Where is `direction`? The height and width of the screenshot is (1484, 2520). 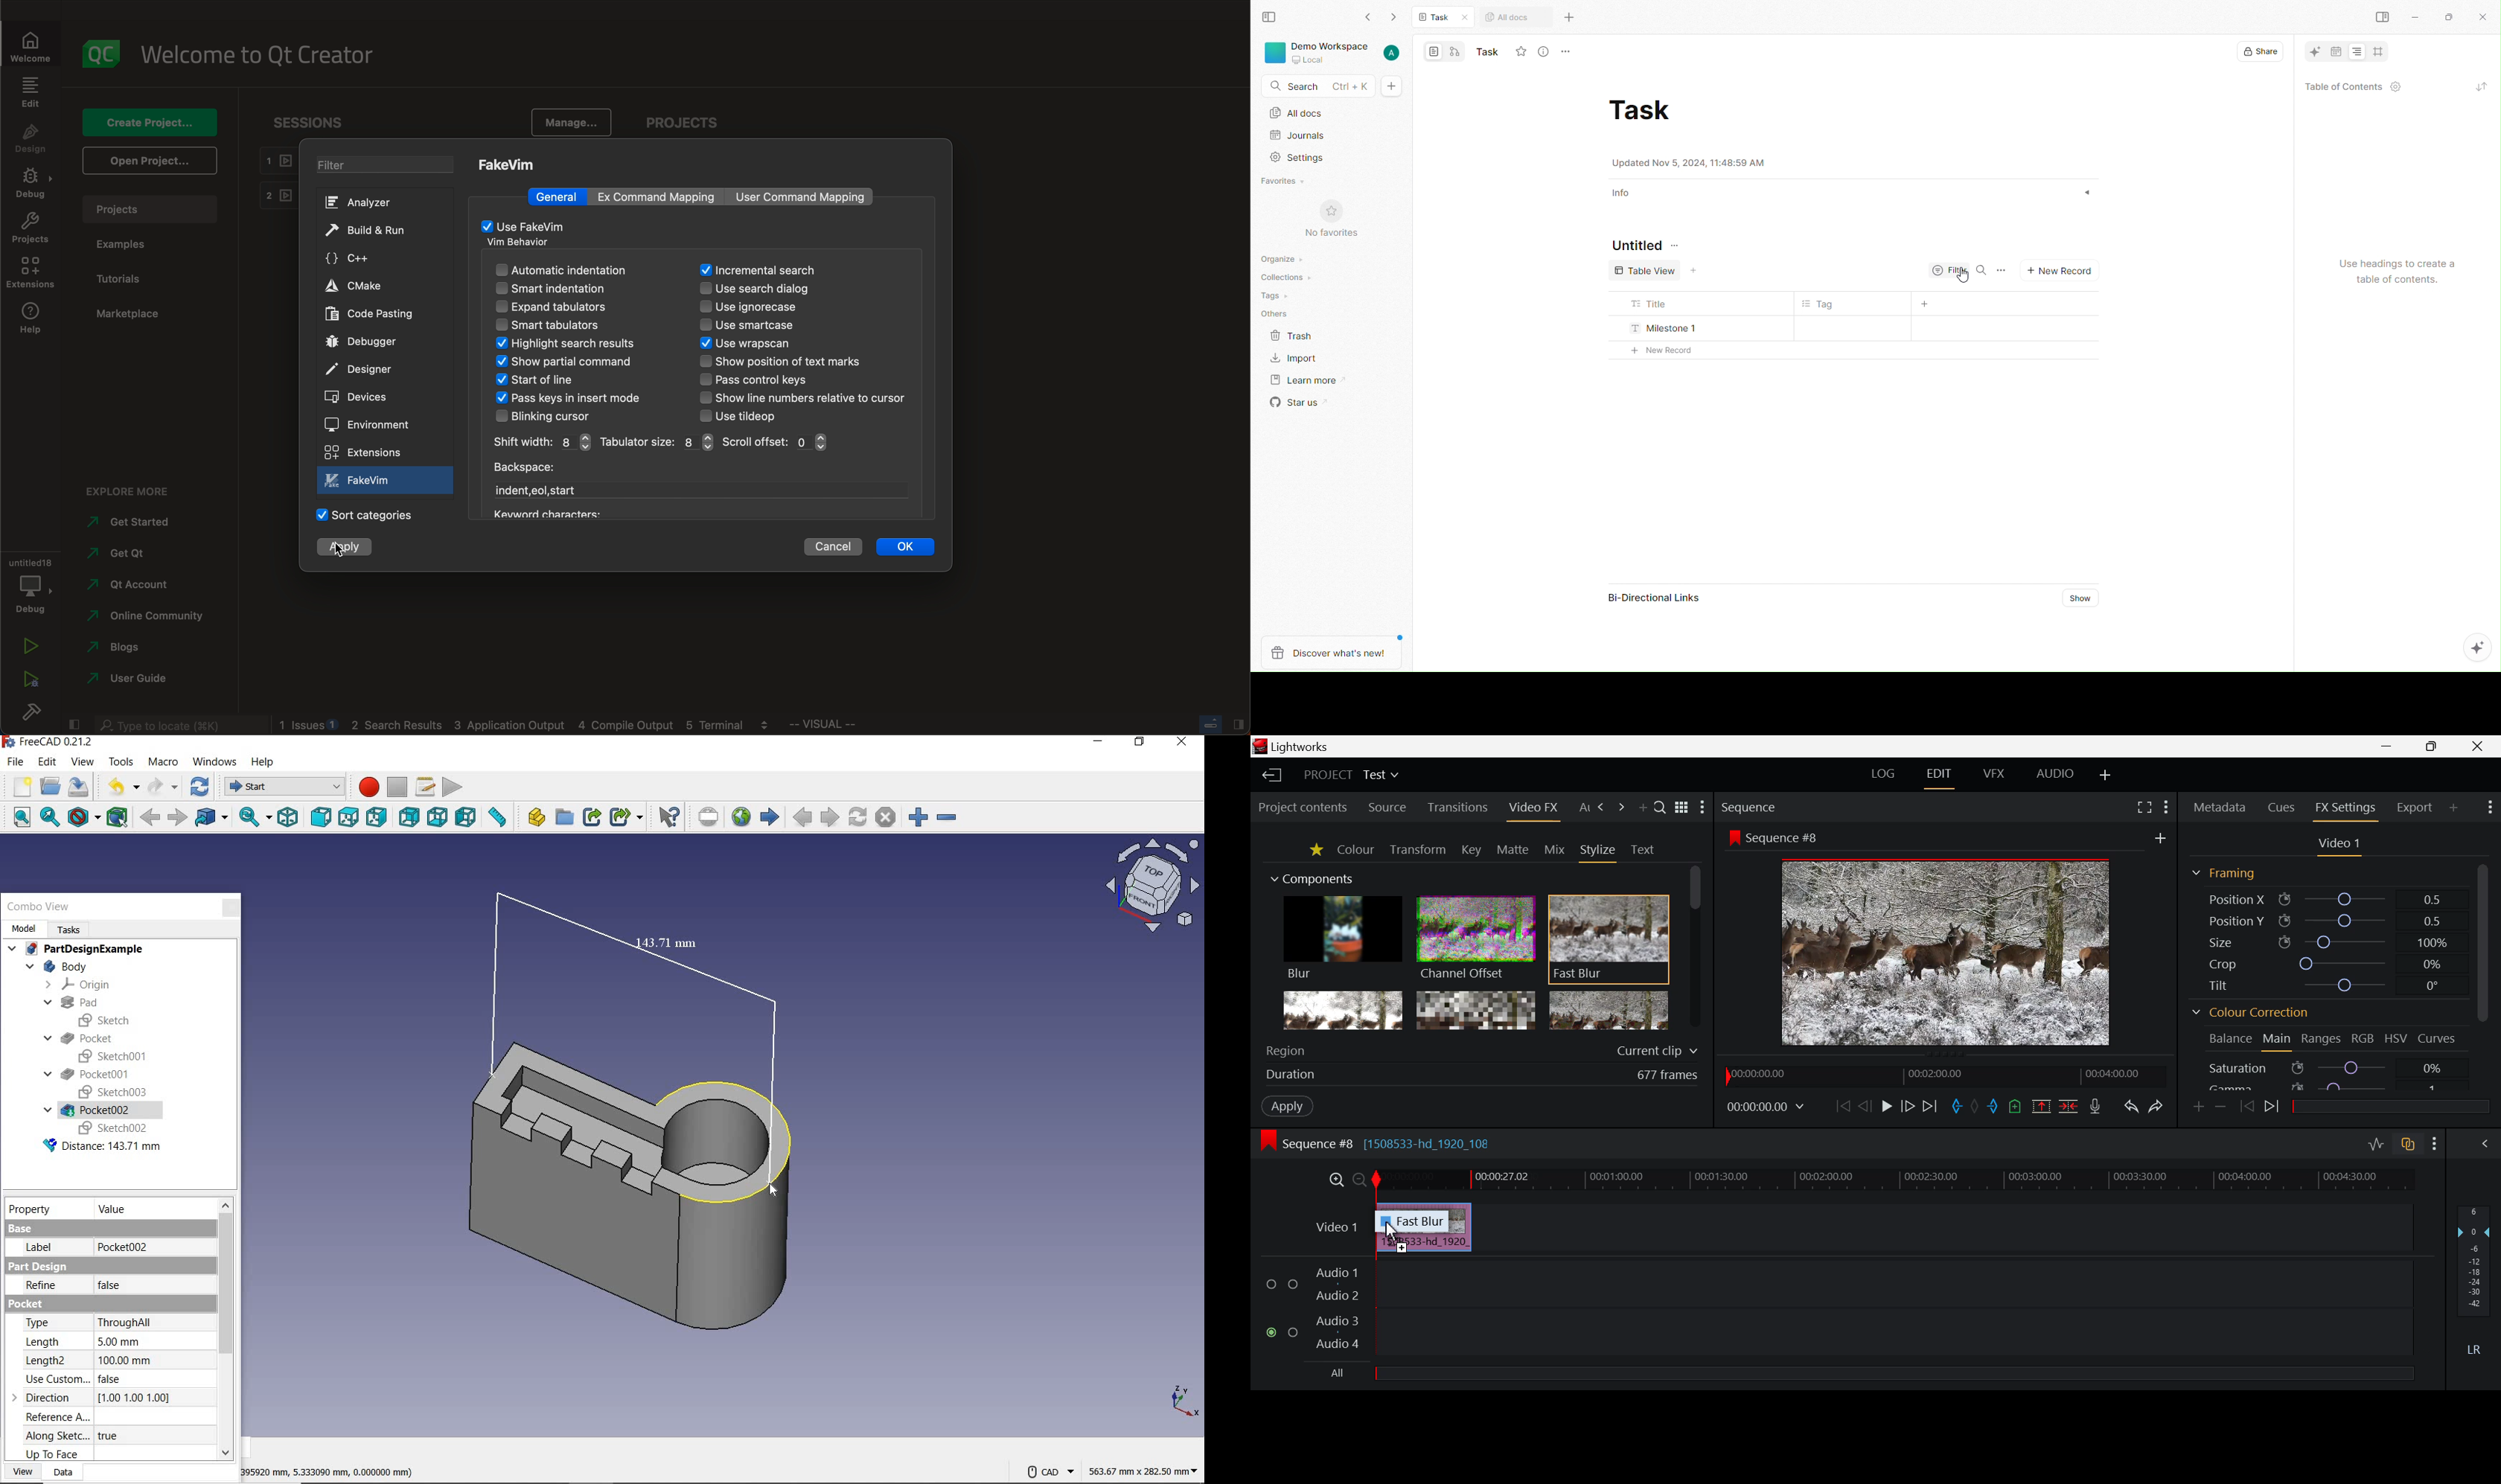
direction is located at coordinates (52, 1398).